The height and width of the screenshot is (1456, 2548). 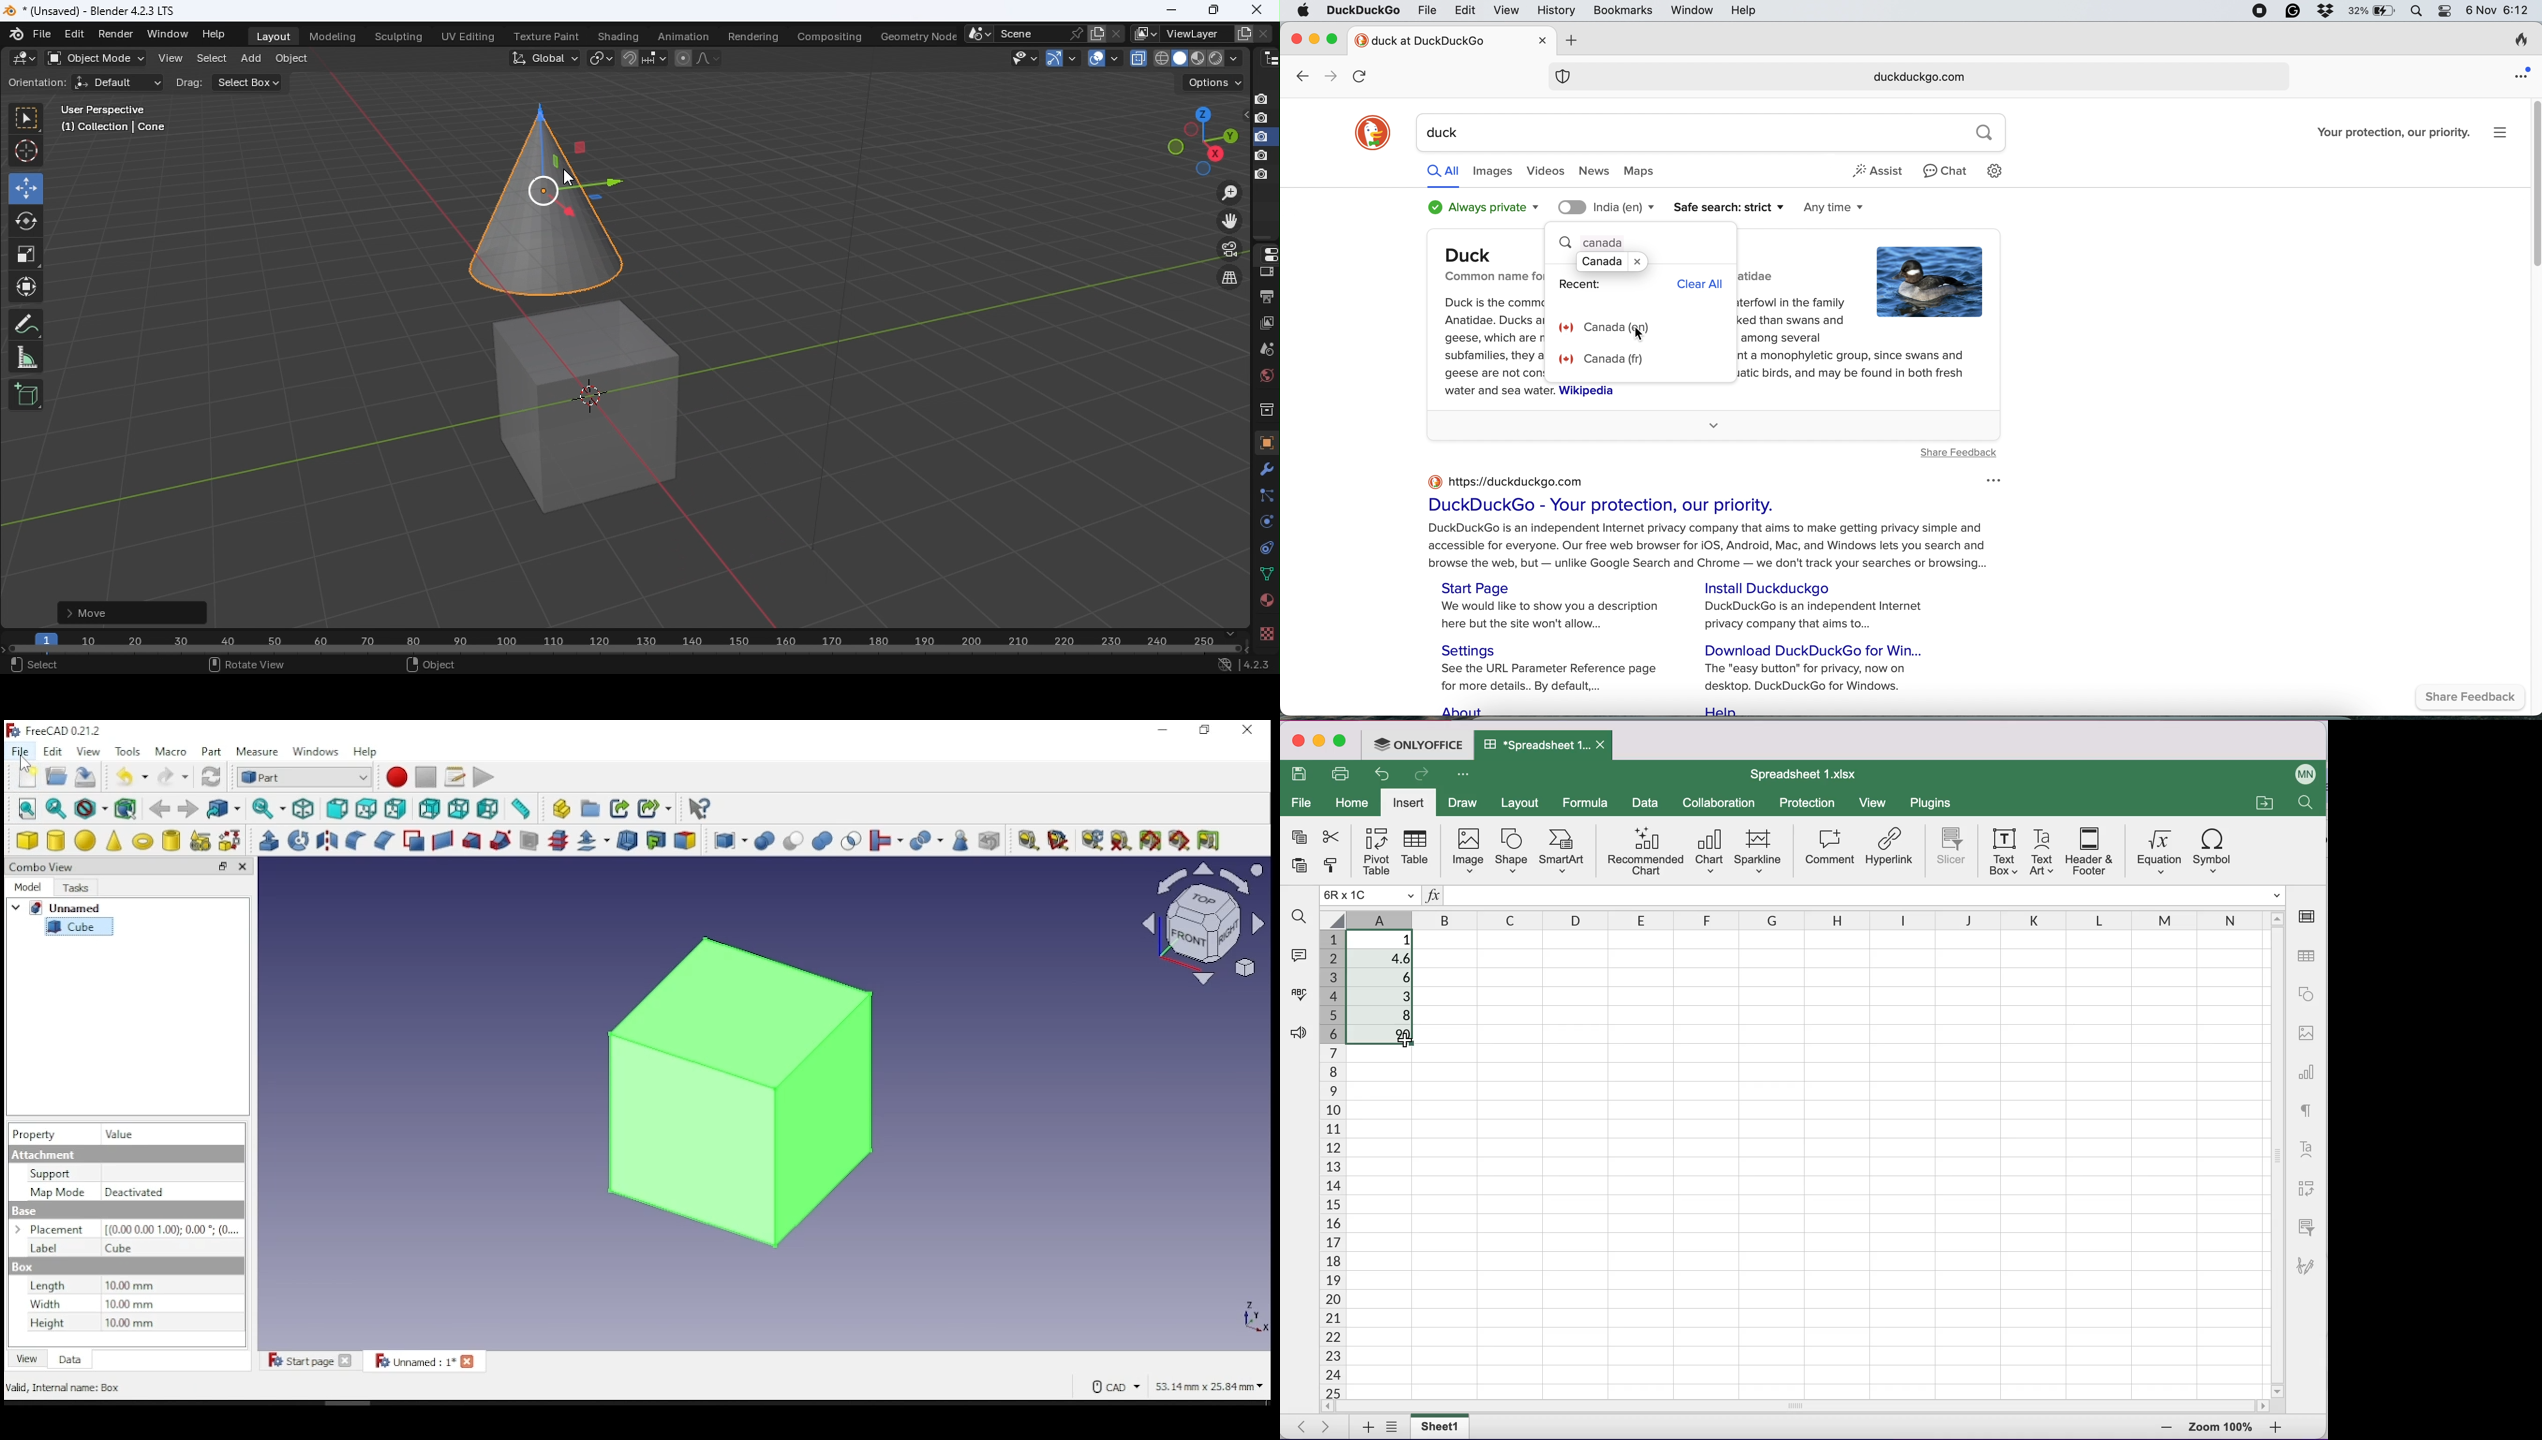 I want to click on protection, so click(x=1806, y=803).